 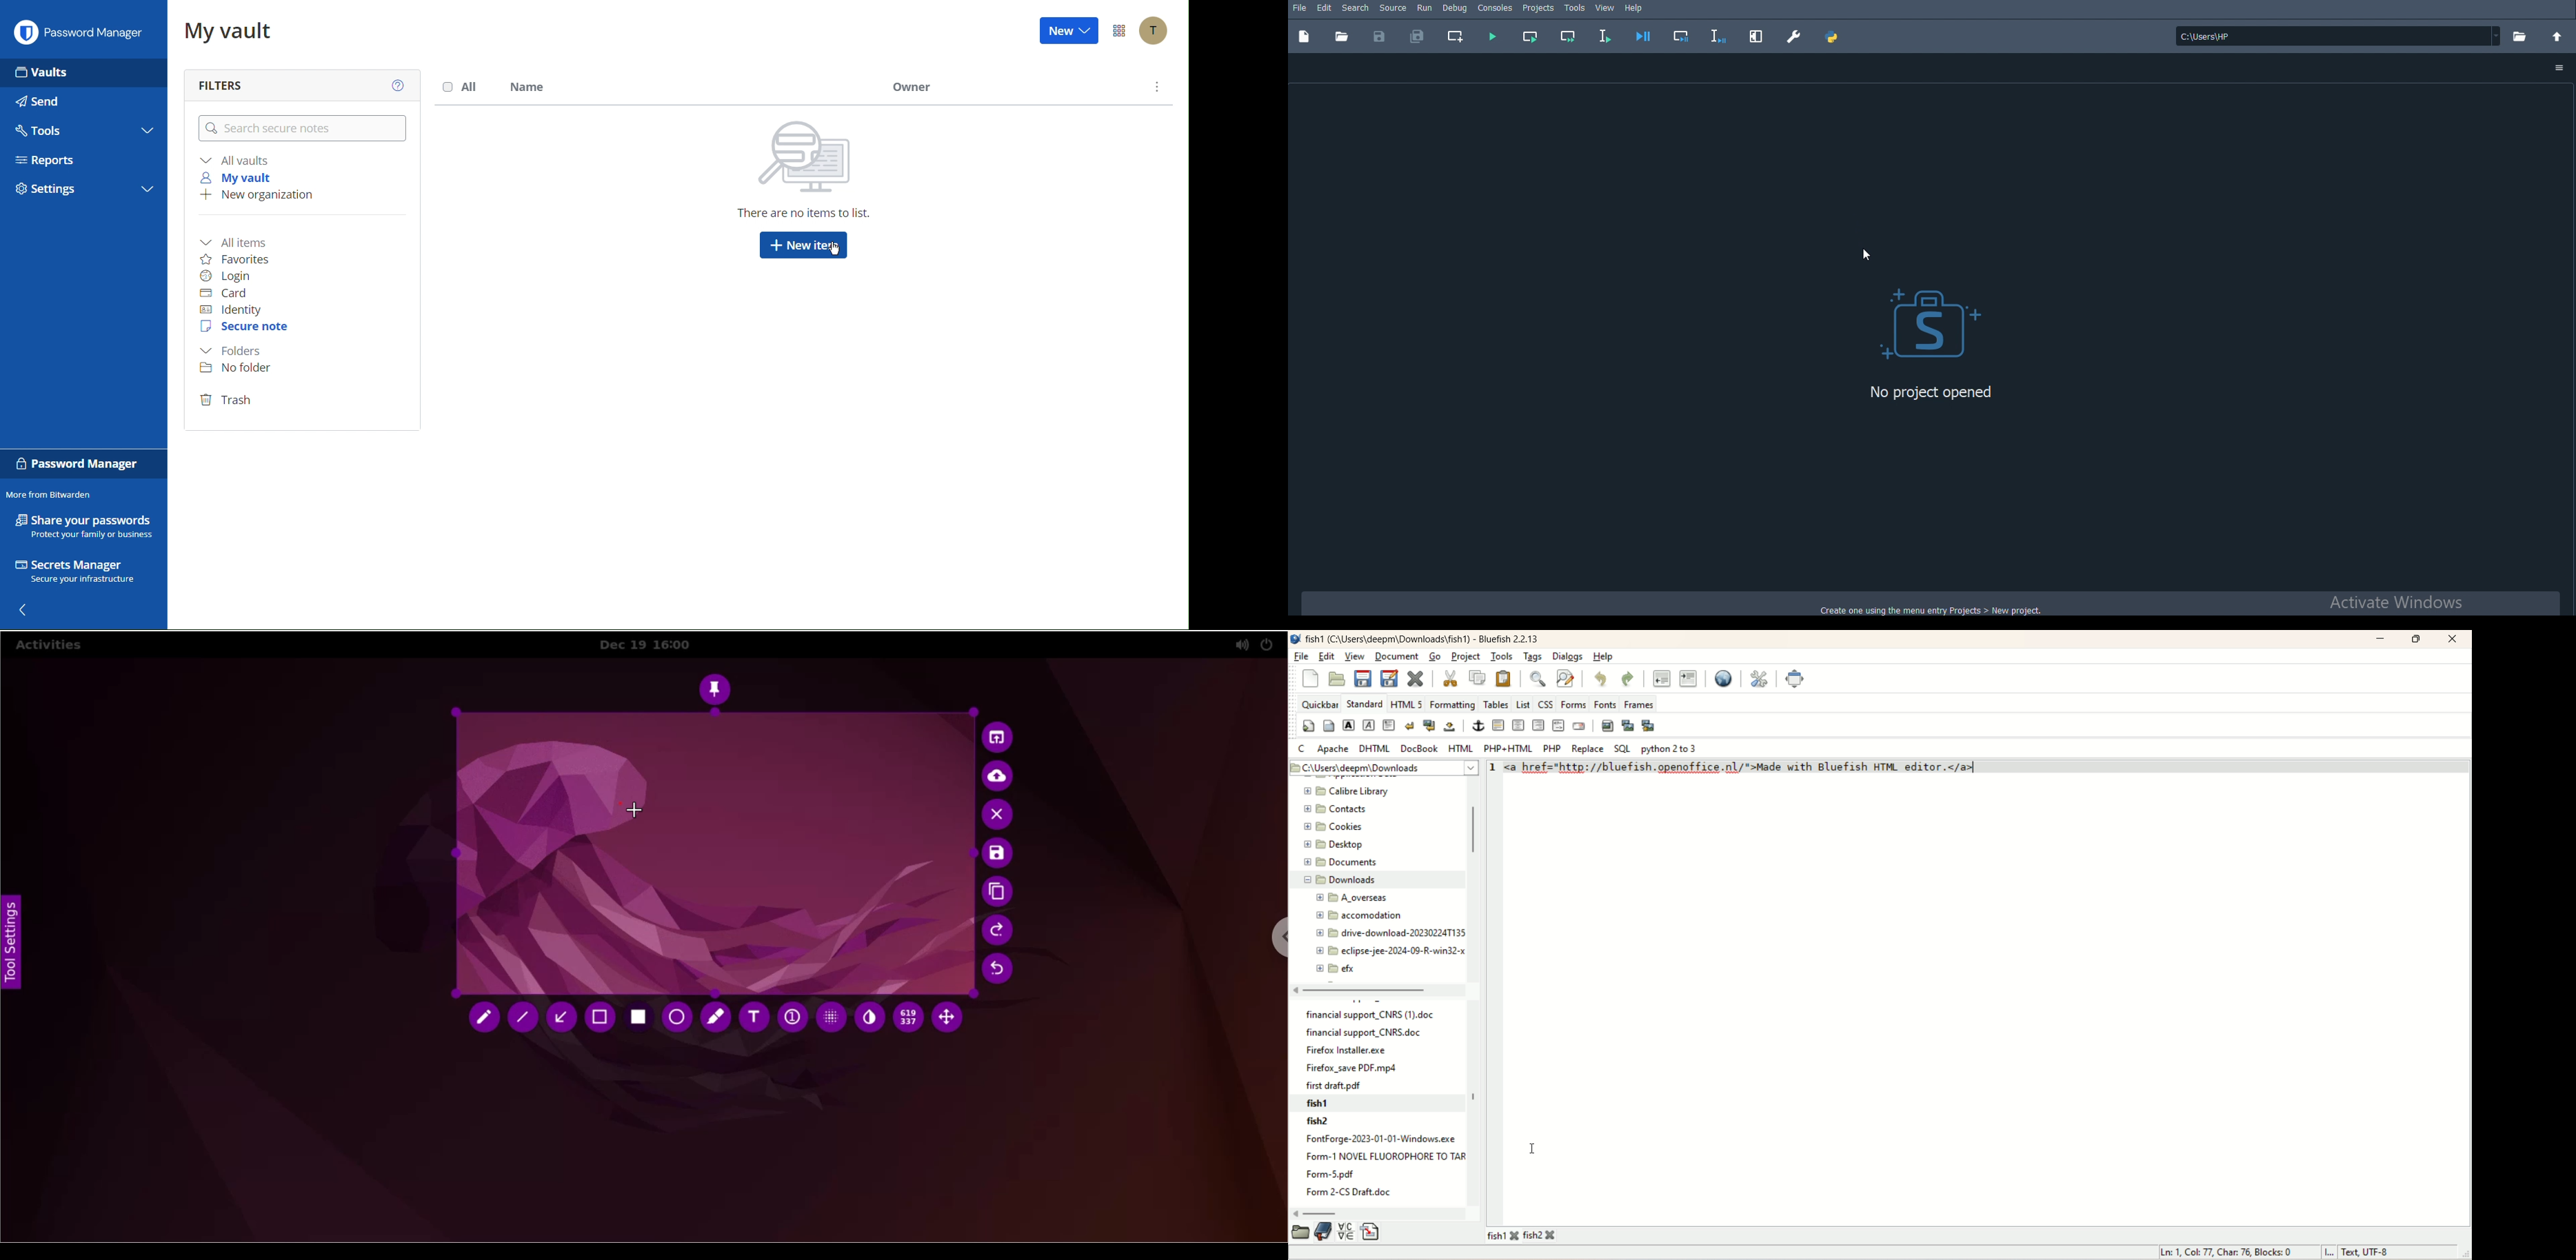 What do you see at coordinates (1308, 726) in the screenshot?
I see `quick start` at bounding box center [1308, 726].